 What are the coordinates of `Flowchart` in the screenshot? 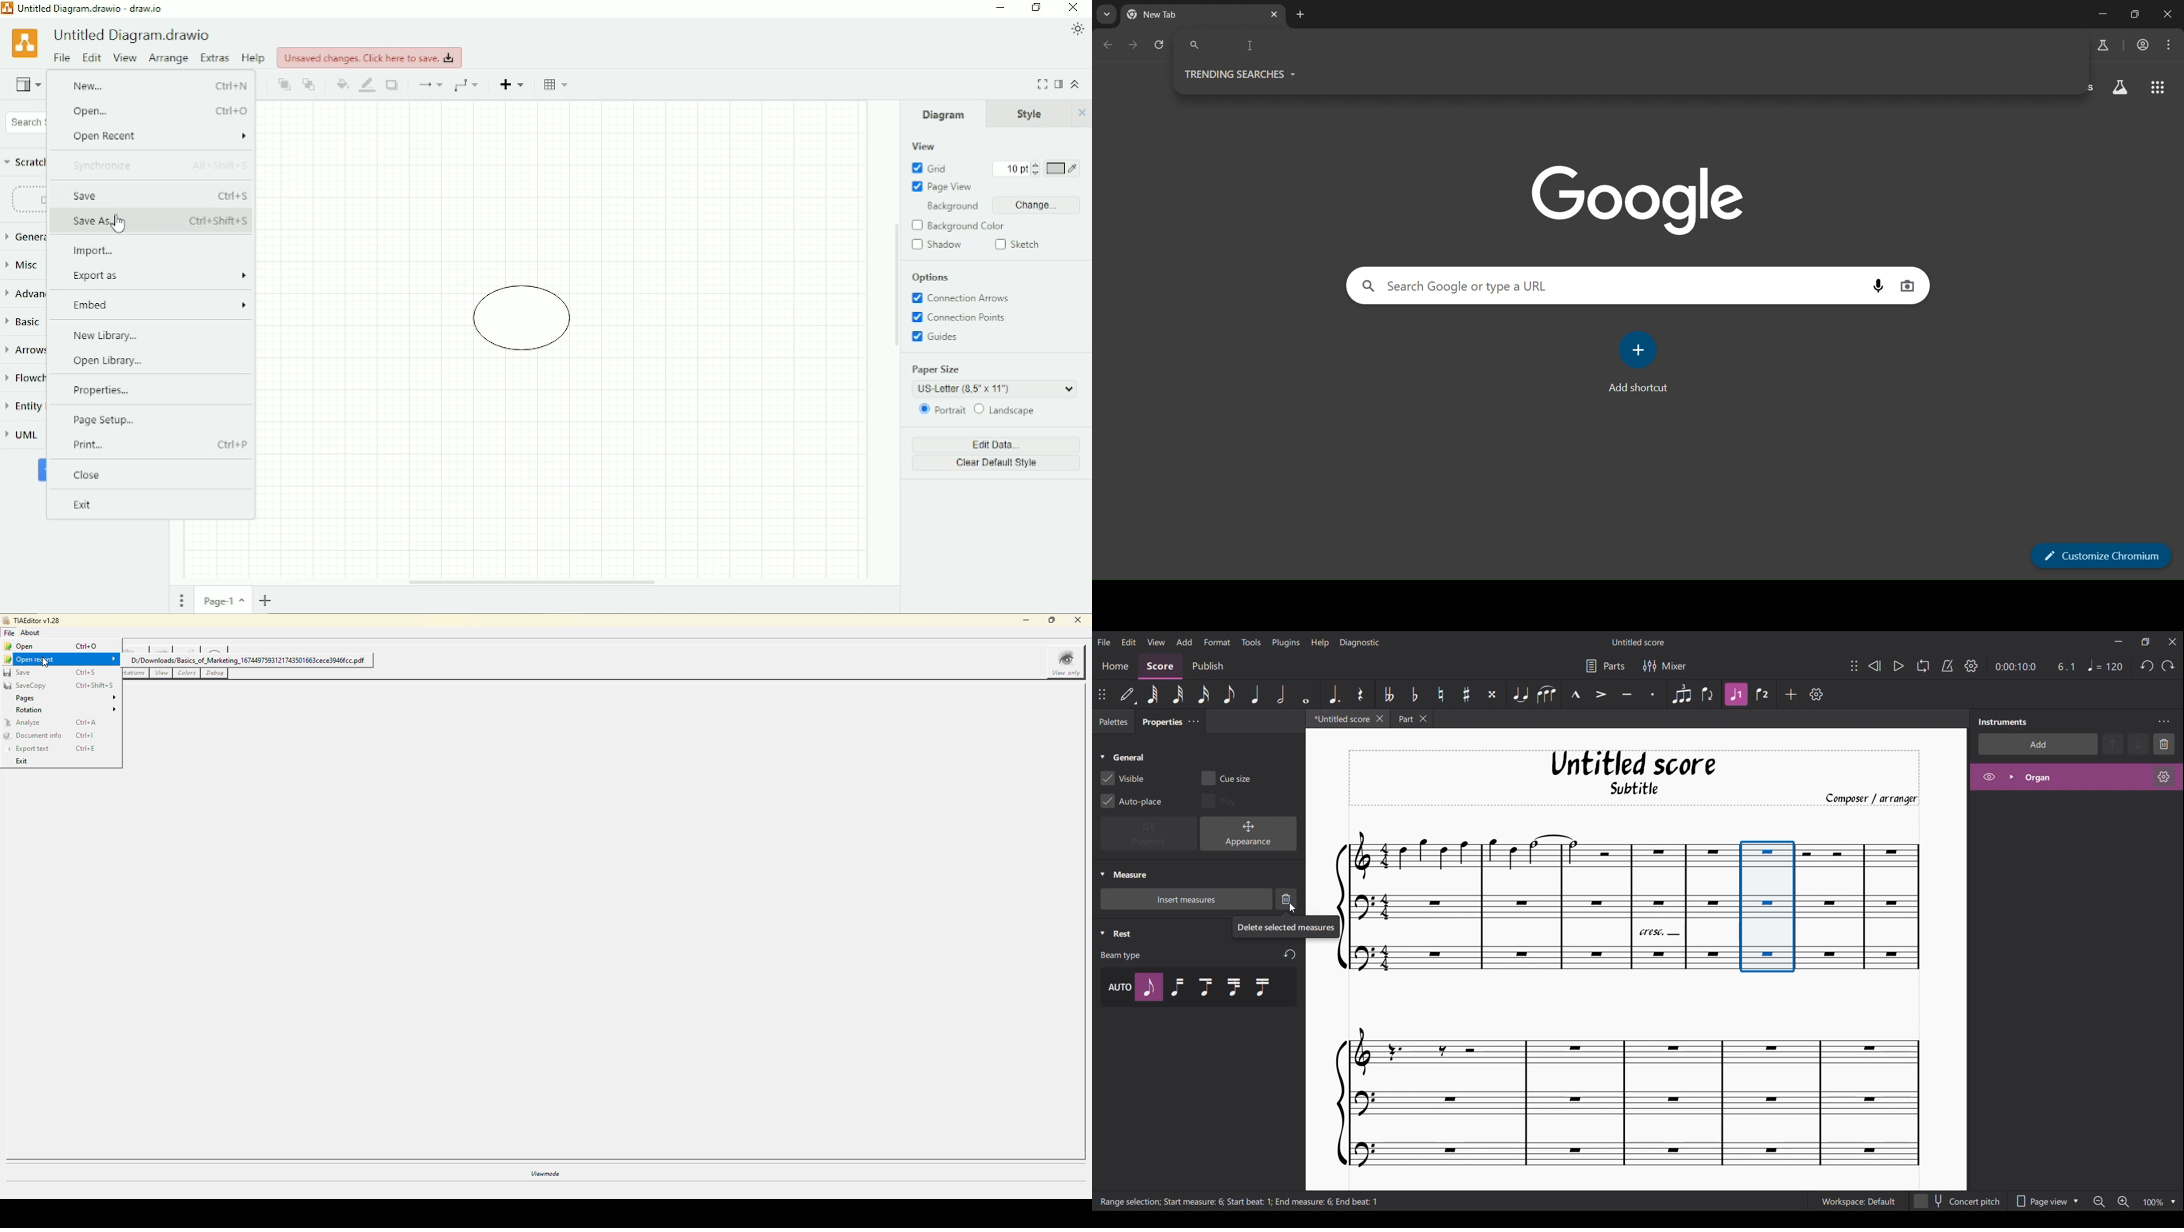 It's located at (23, 378).